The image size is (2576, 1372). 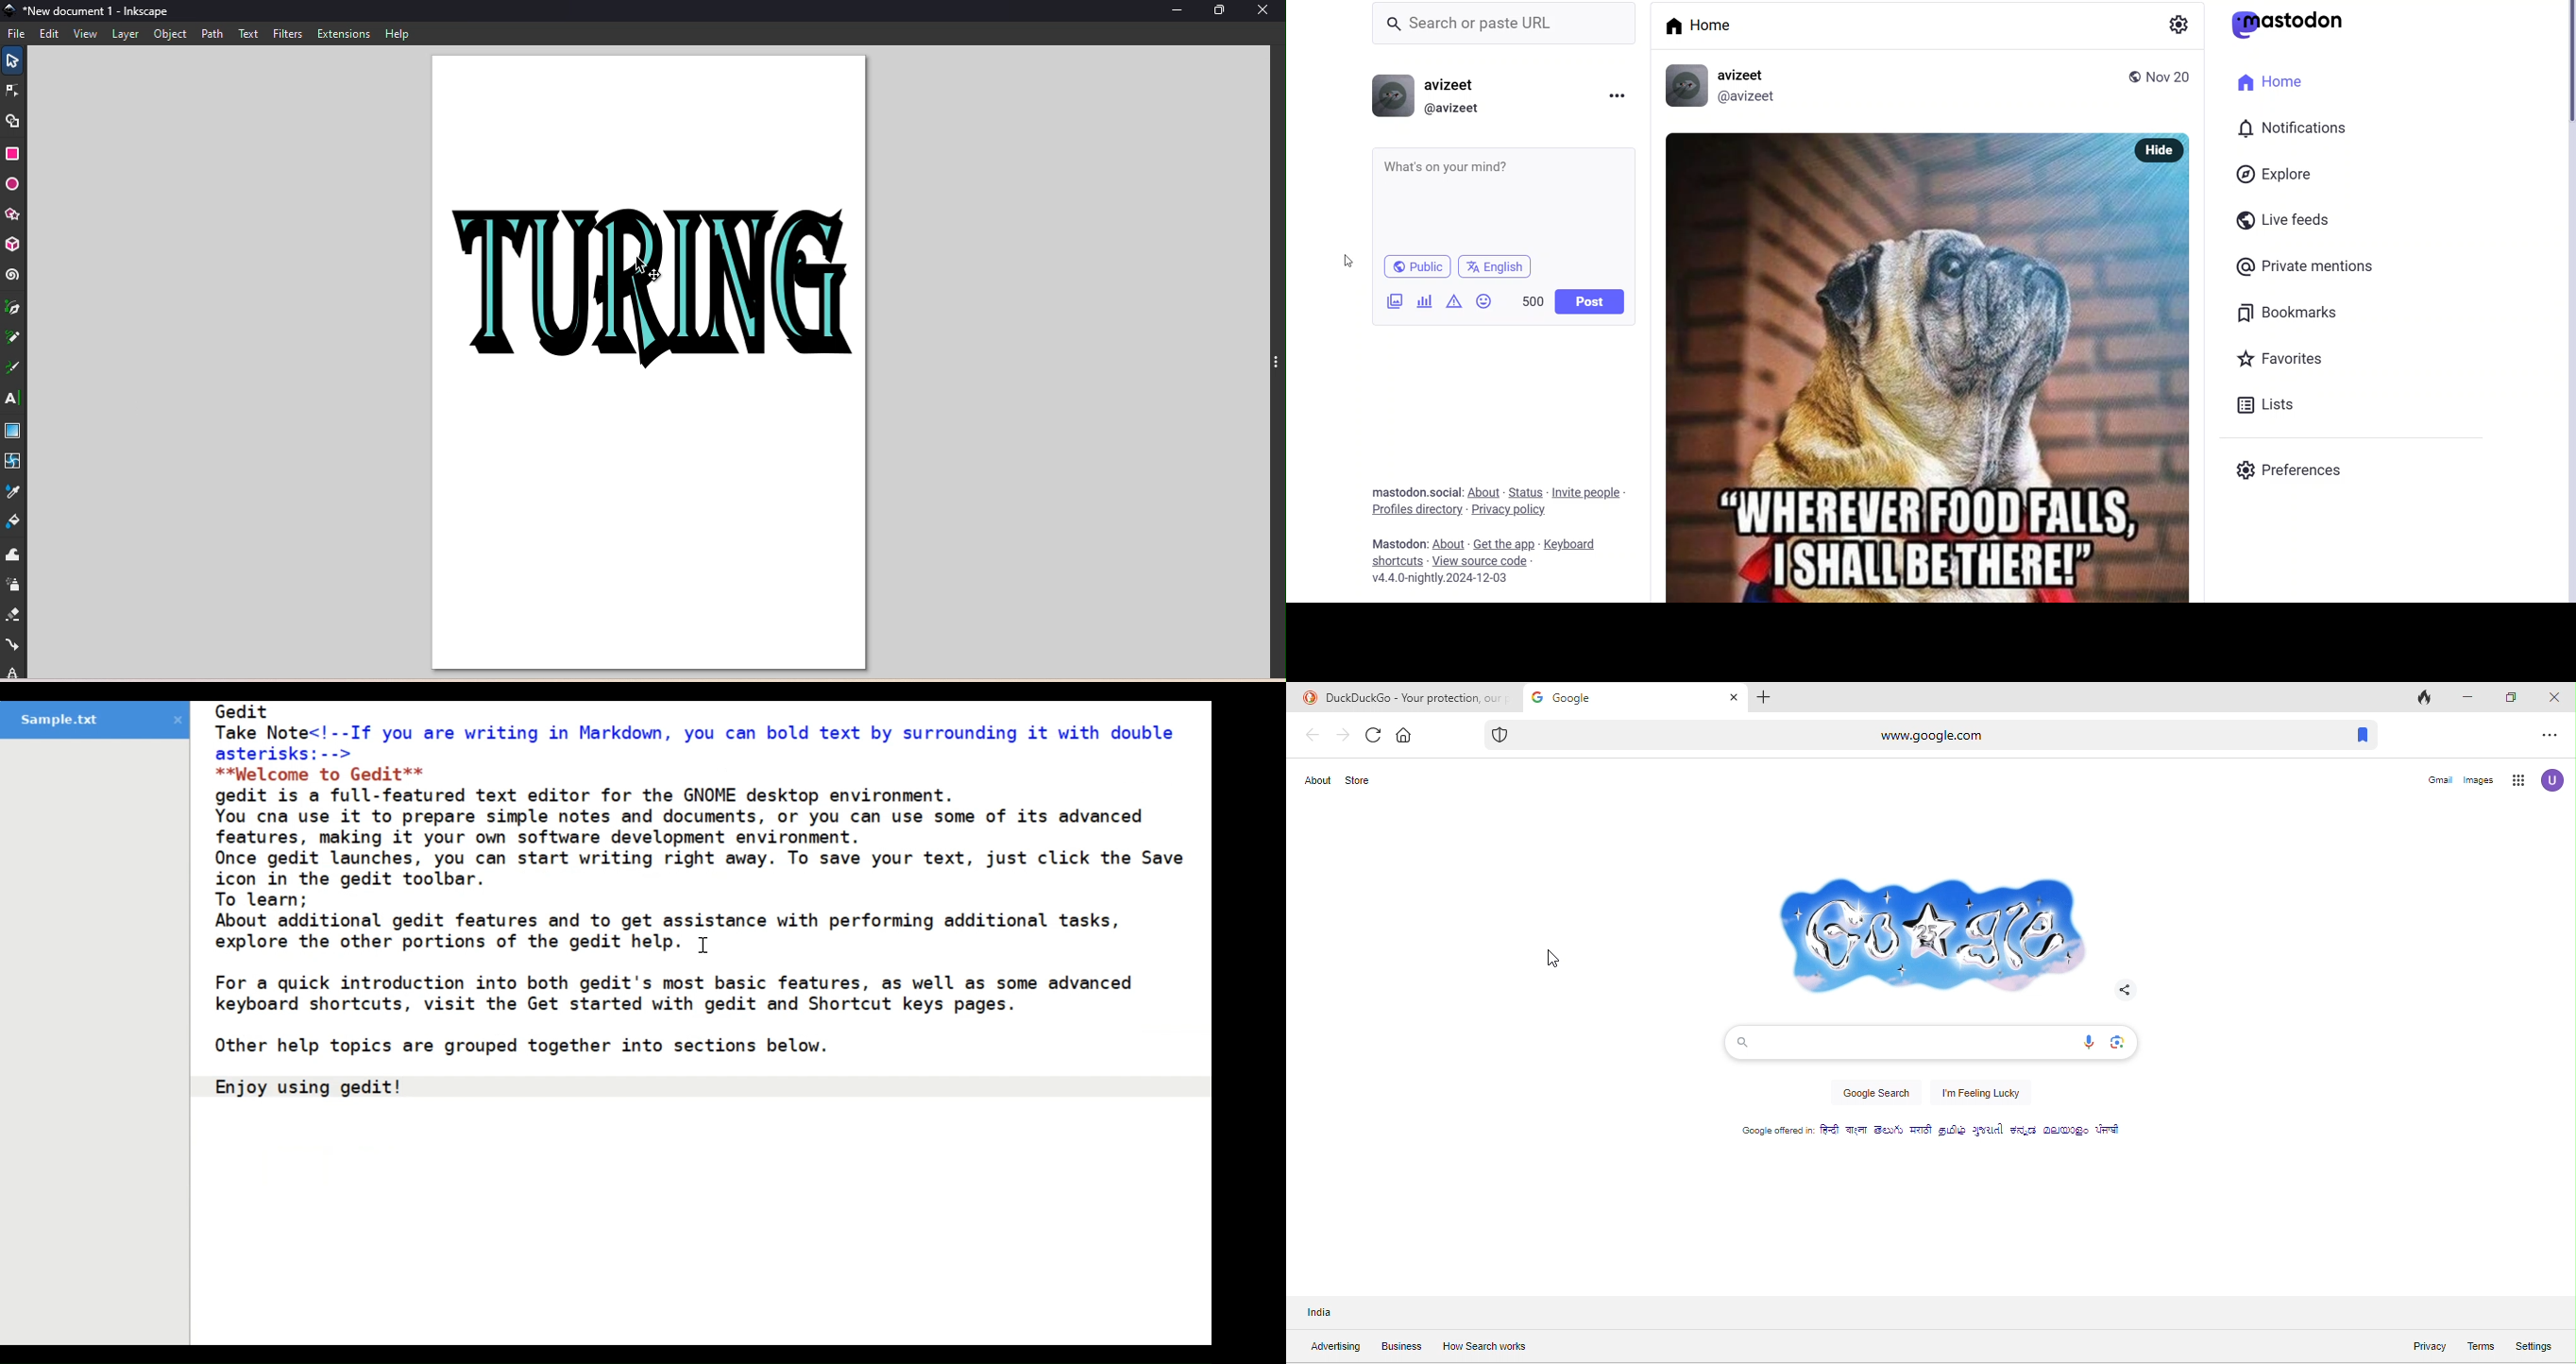 What do you see at coordinates (286, 32) in the screenshot?
I see `Filters` at bounding box center [286, 32].